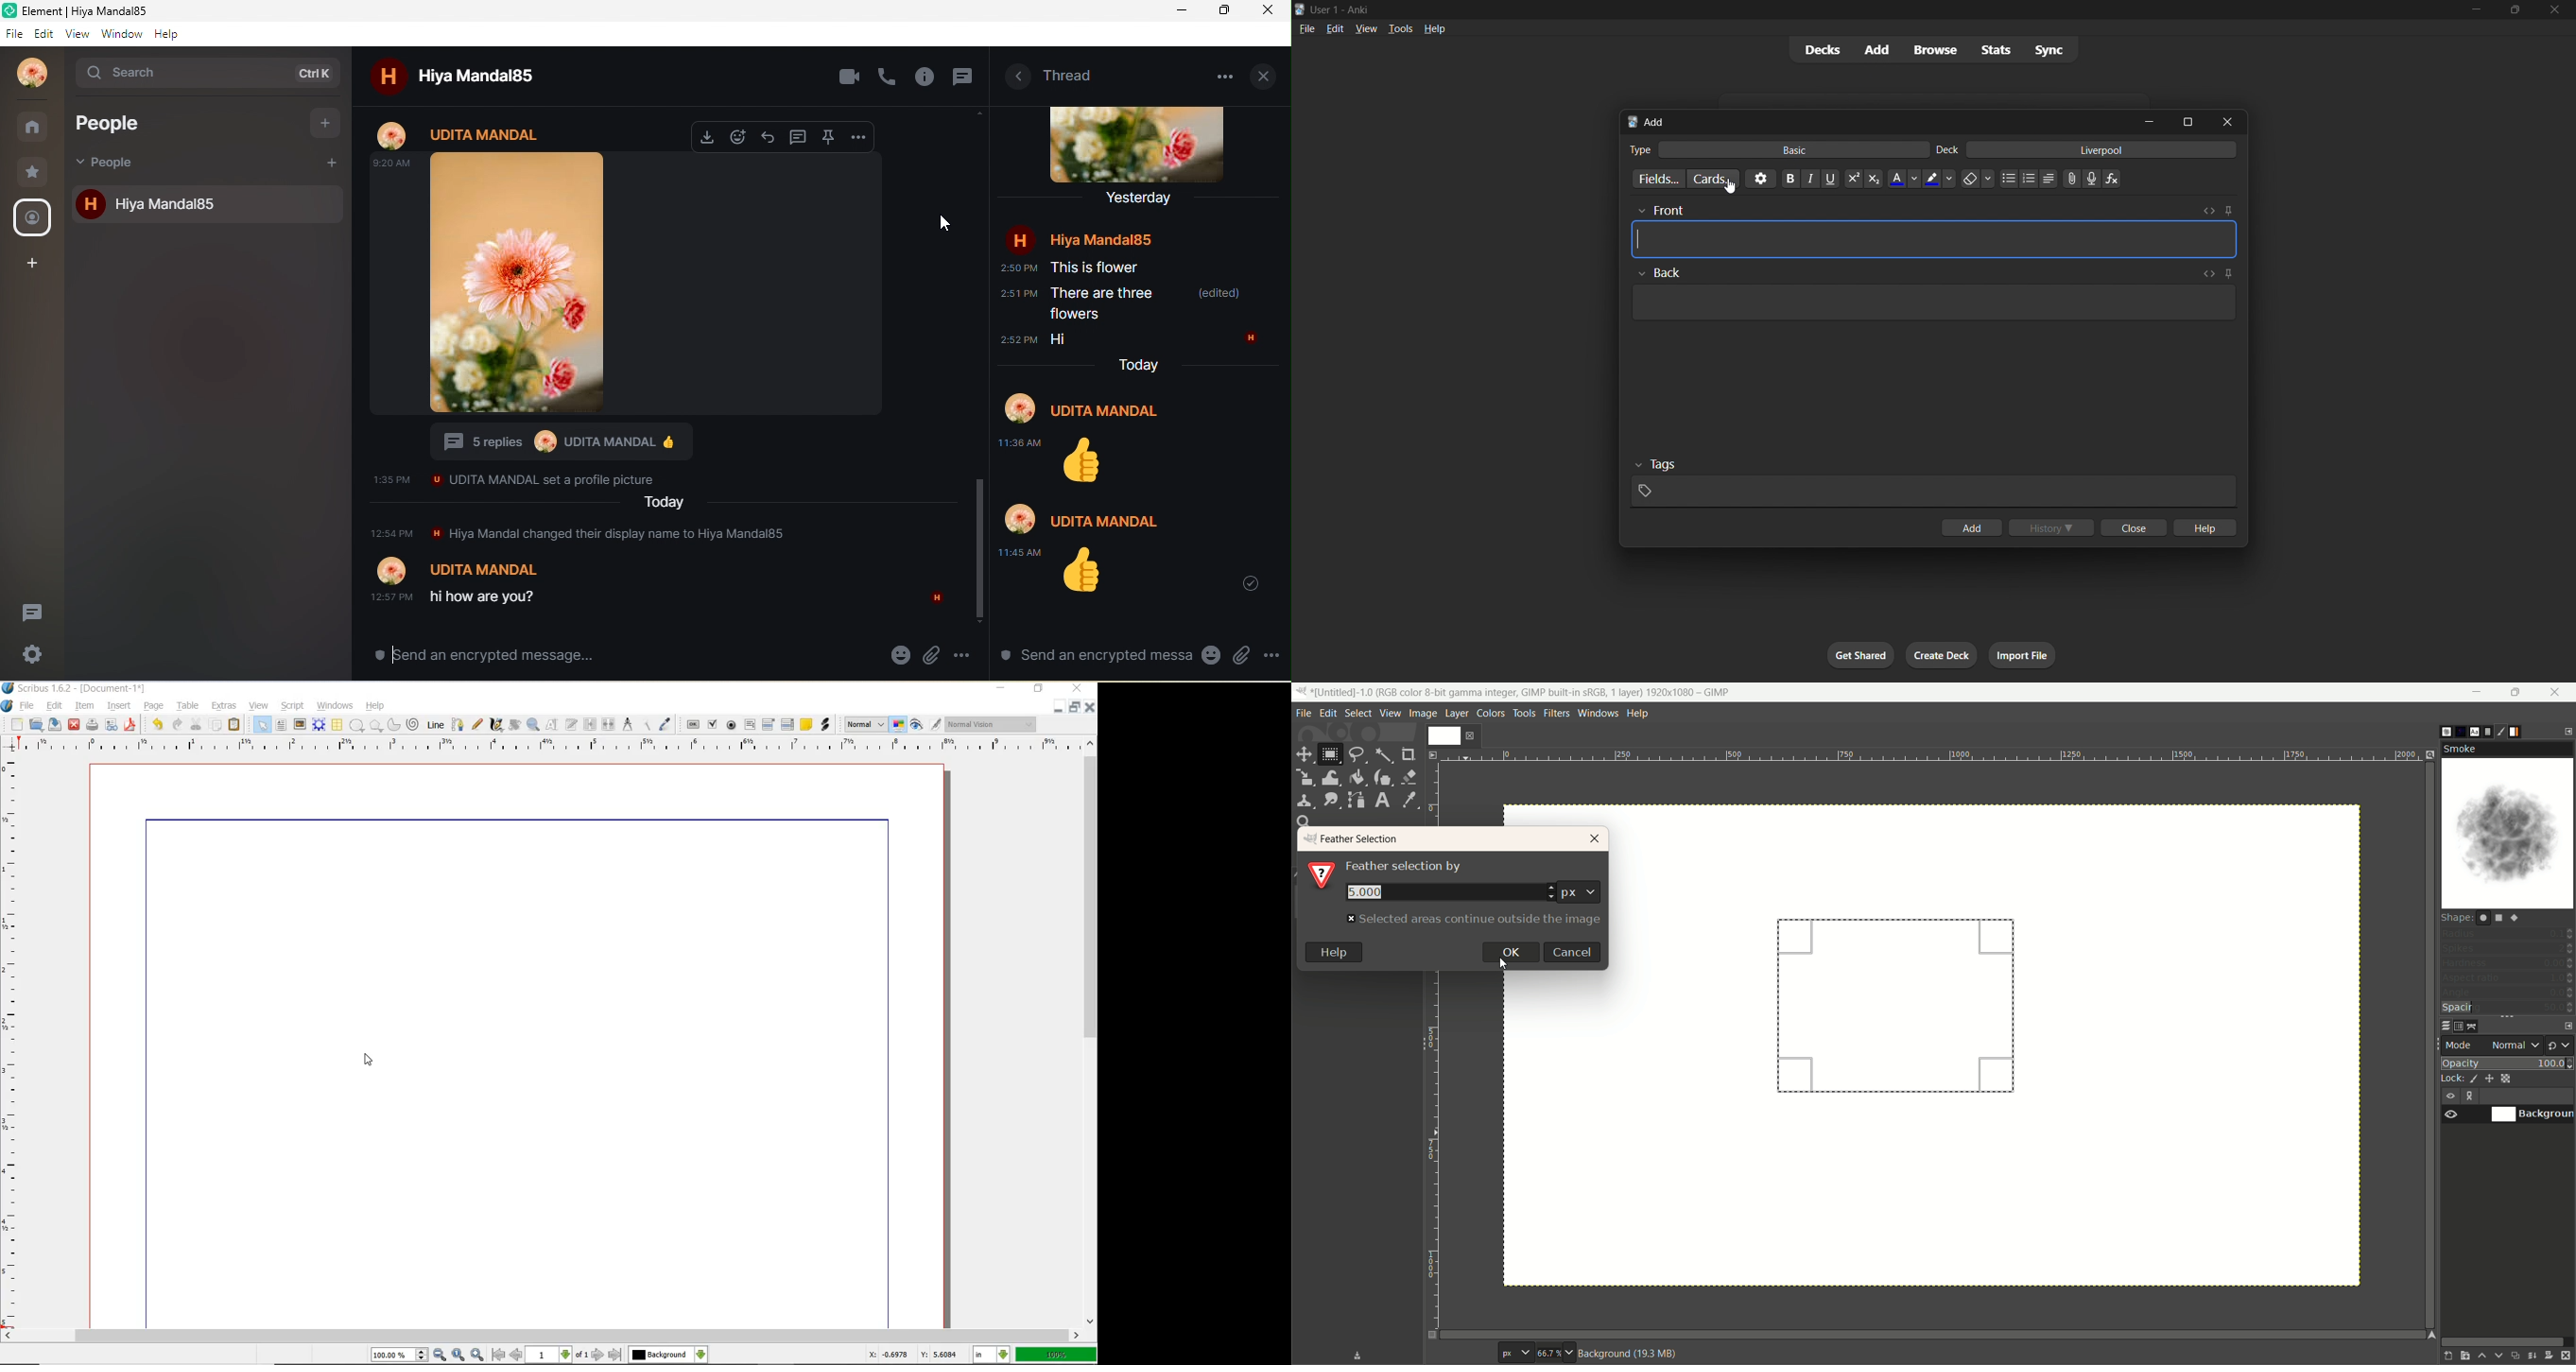 This screenshot has width=2576, height=1372. I want to click on EXTRAS, so click(224, 706).